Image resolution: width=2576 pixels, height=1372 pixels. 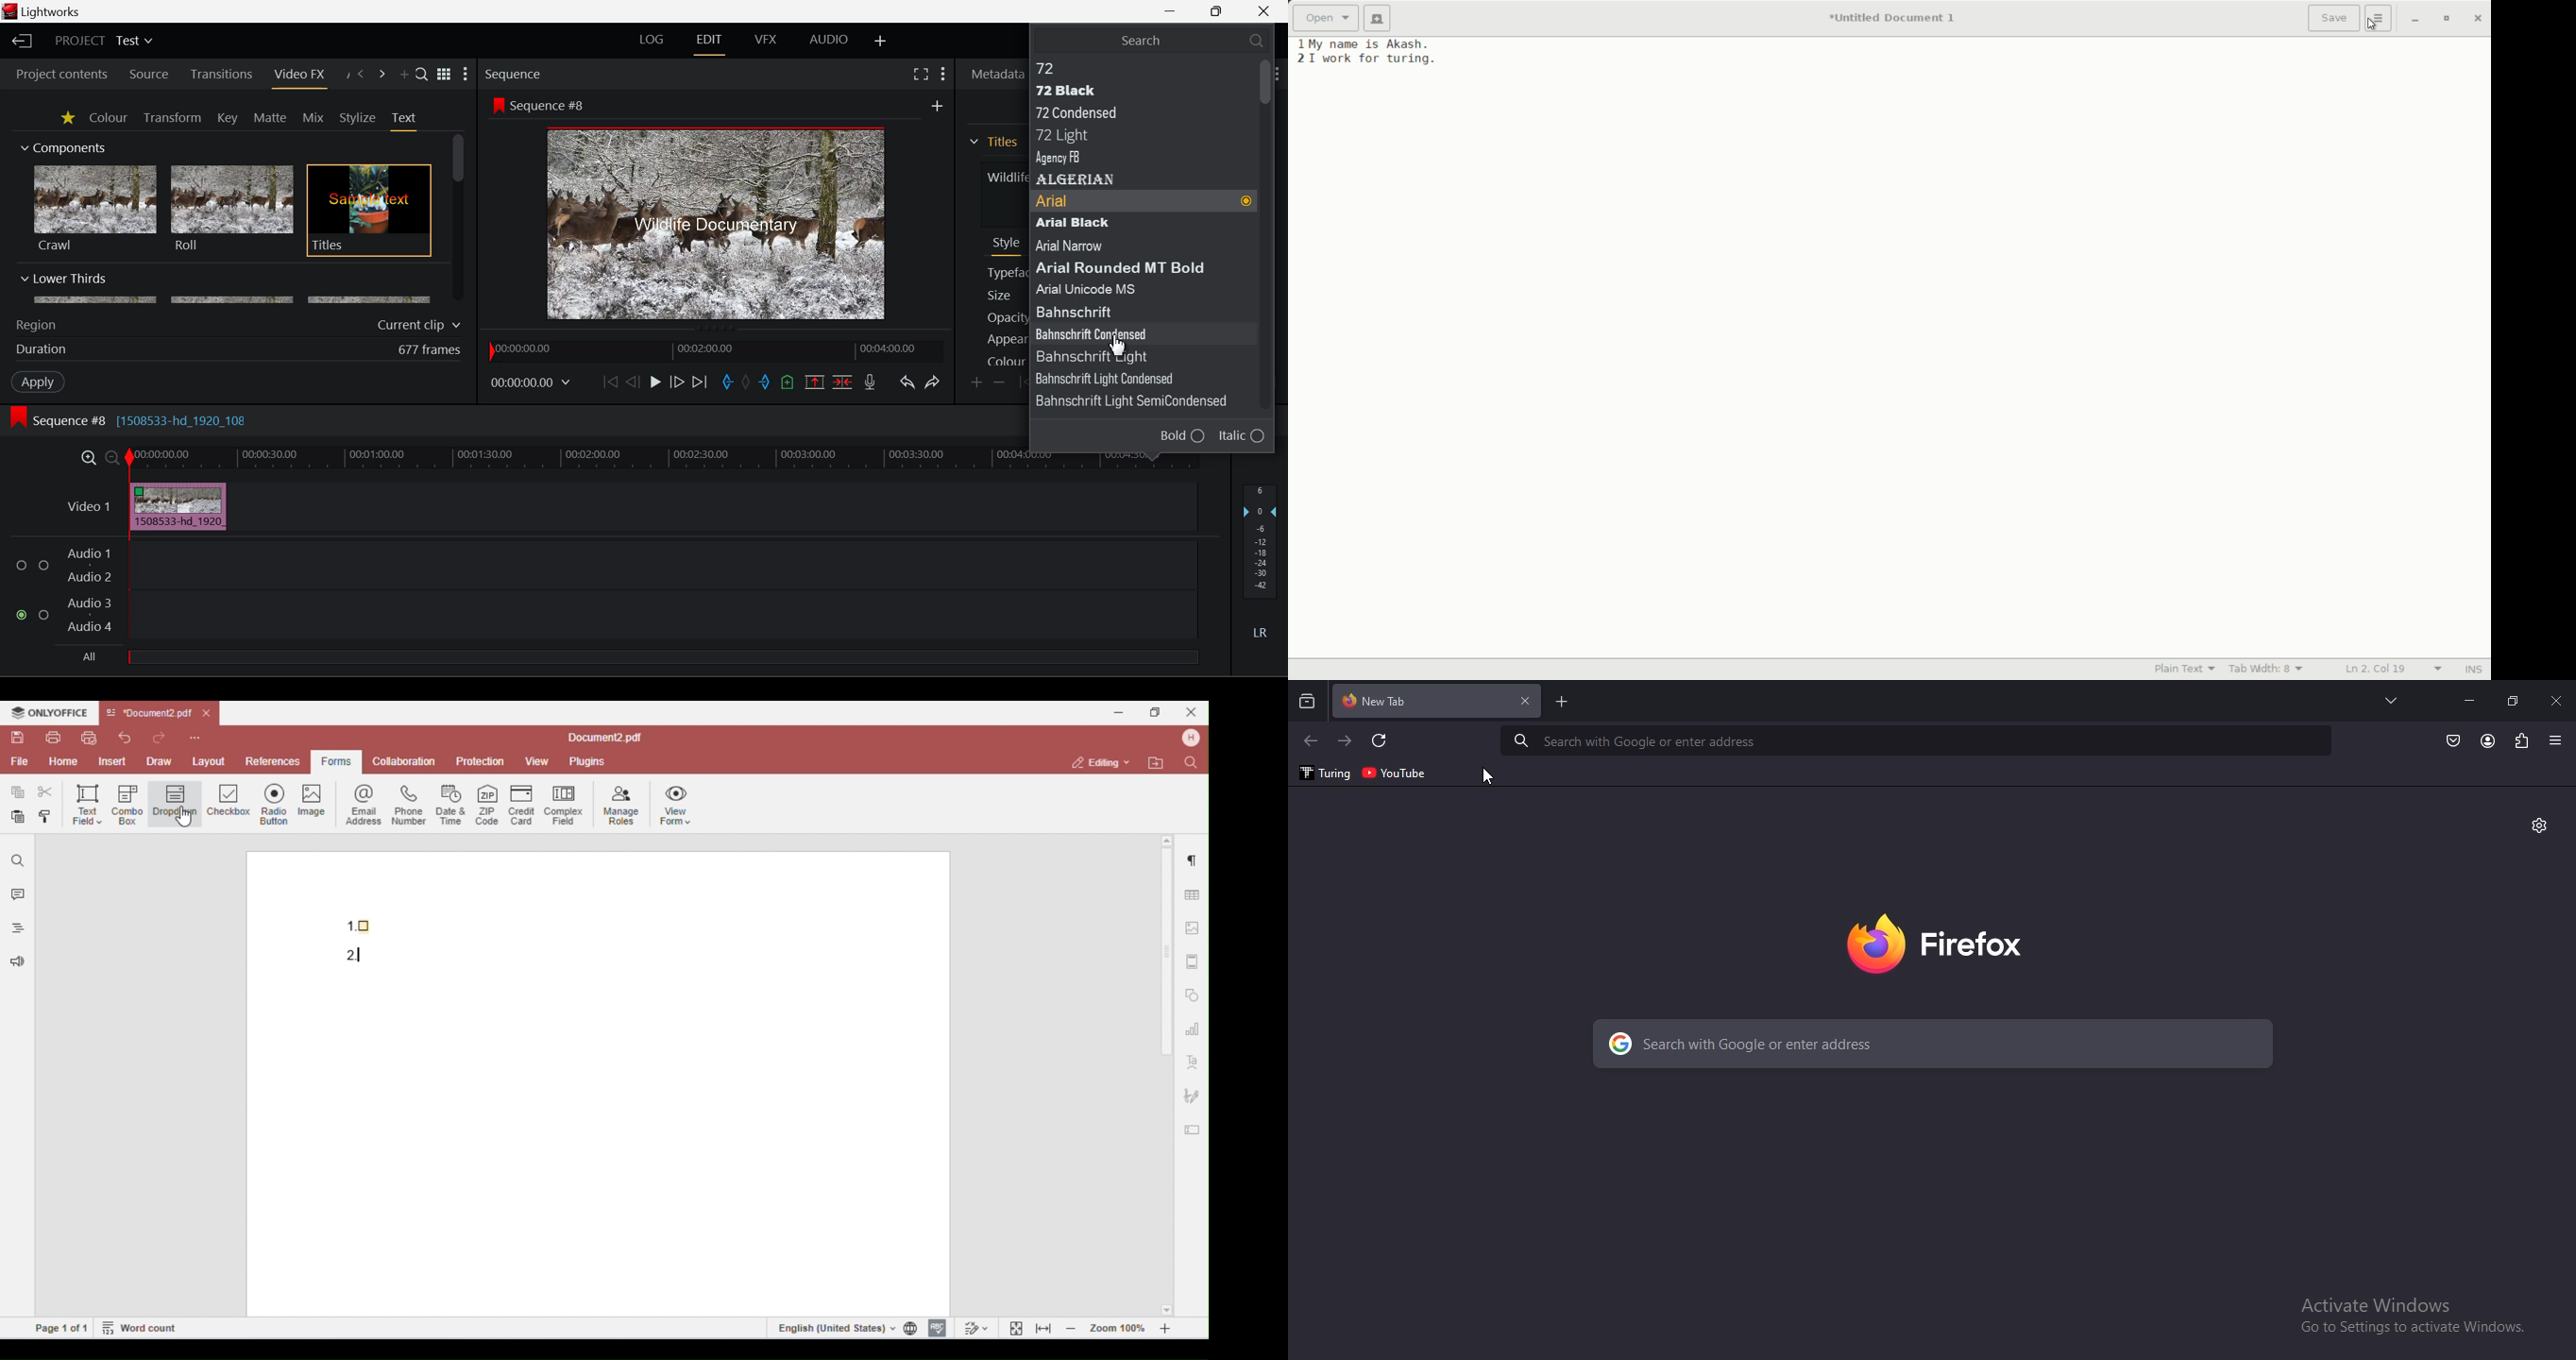 What do you see at coordinates (659, 592) in the screenshot?
I see `Audio Input` at bounding box center [659, 592].